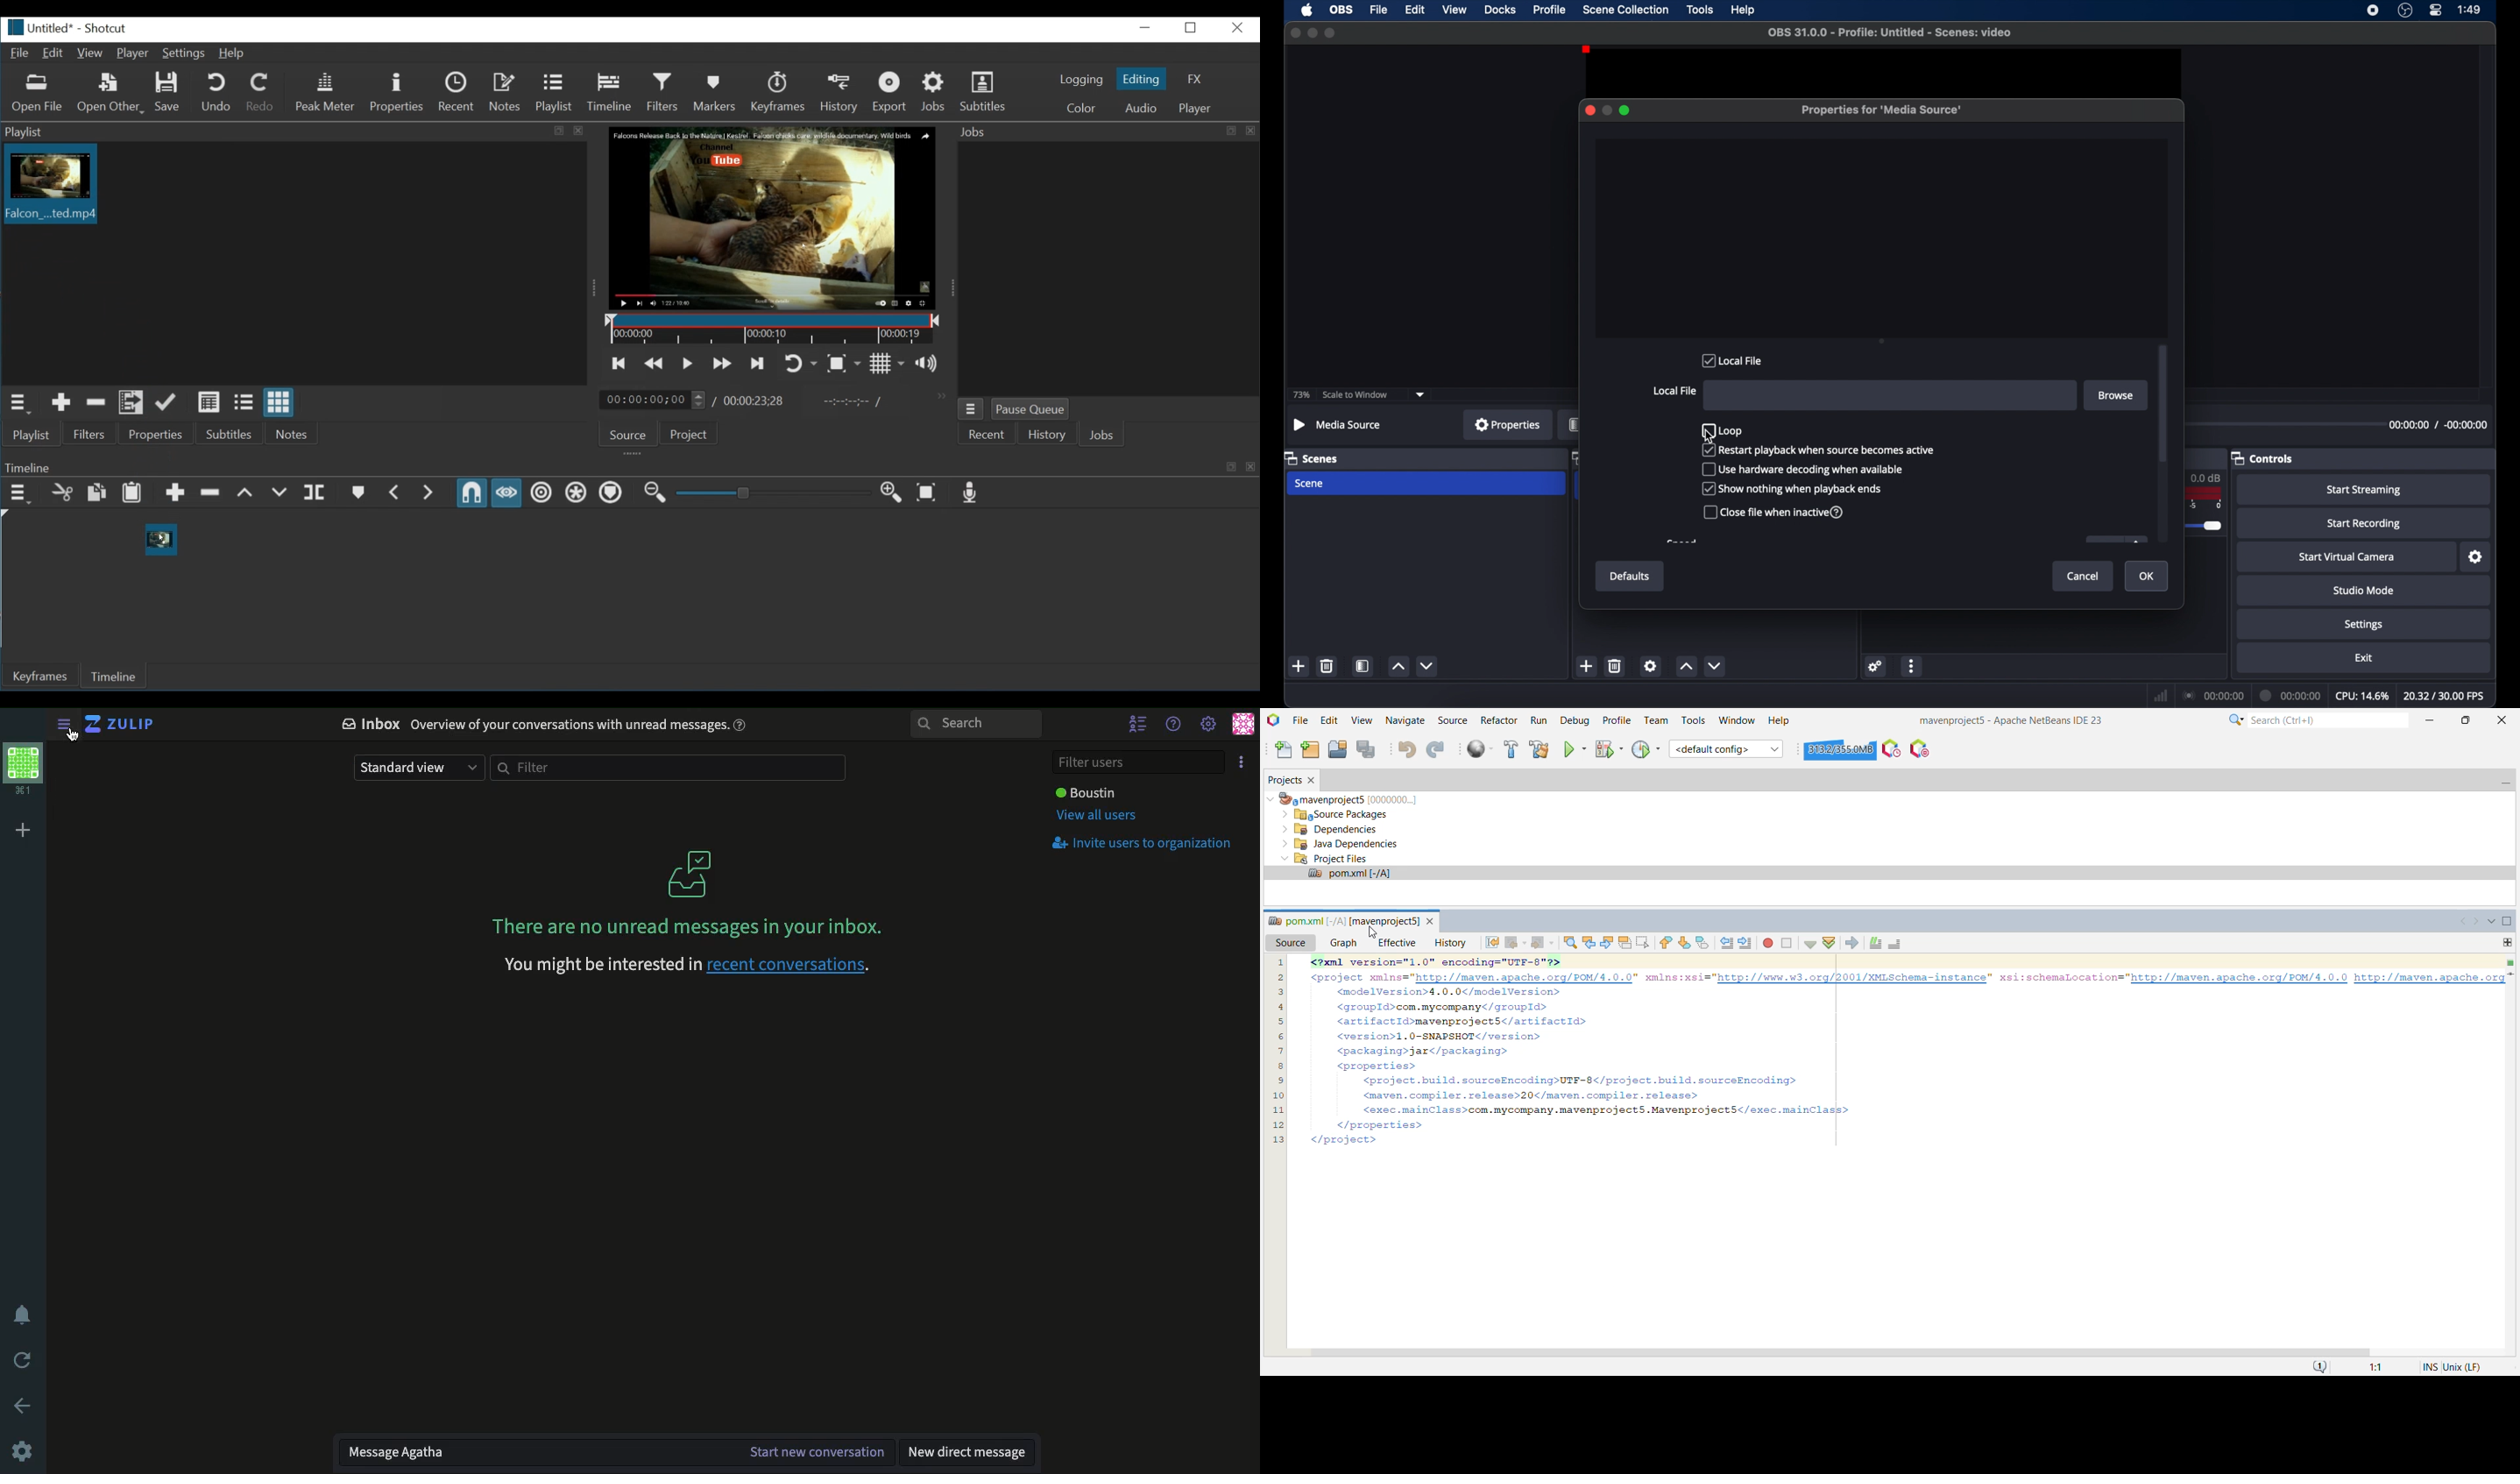 The image size is (2520, 1484). Describe the element at coordinates (627, 467) in the screenshot. I see `Keyframe Panel` at that location.